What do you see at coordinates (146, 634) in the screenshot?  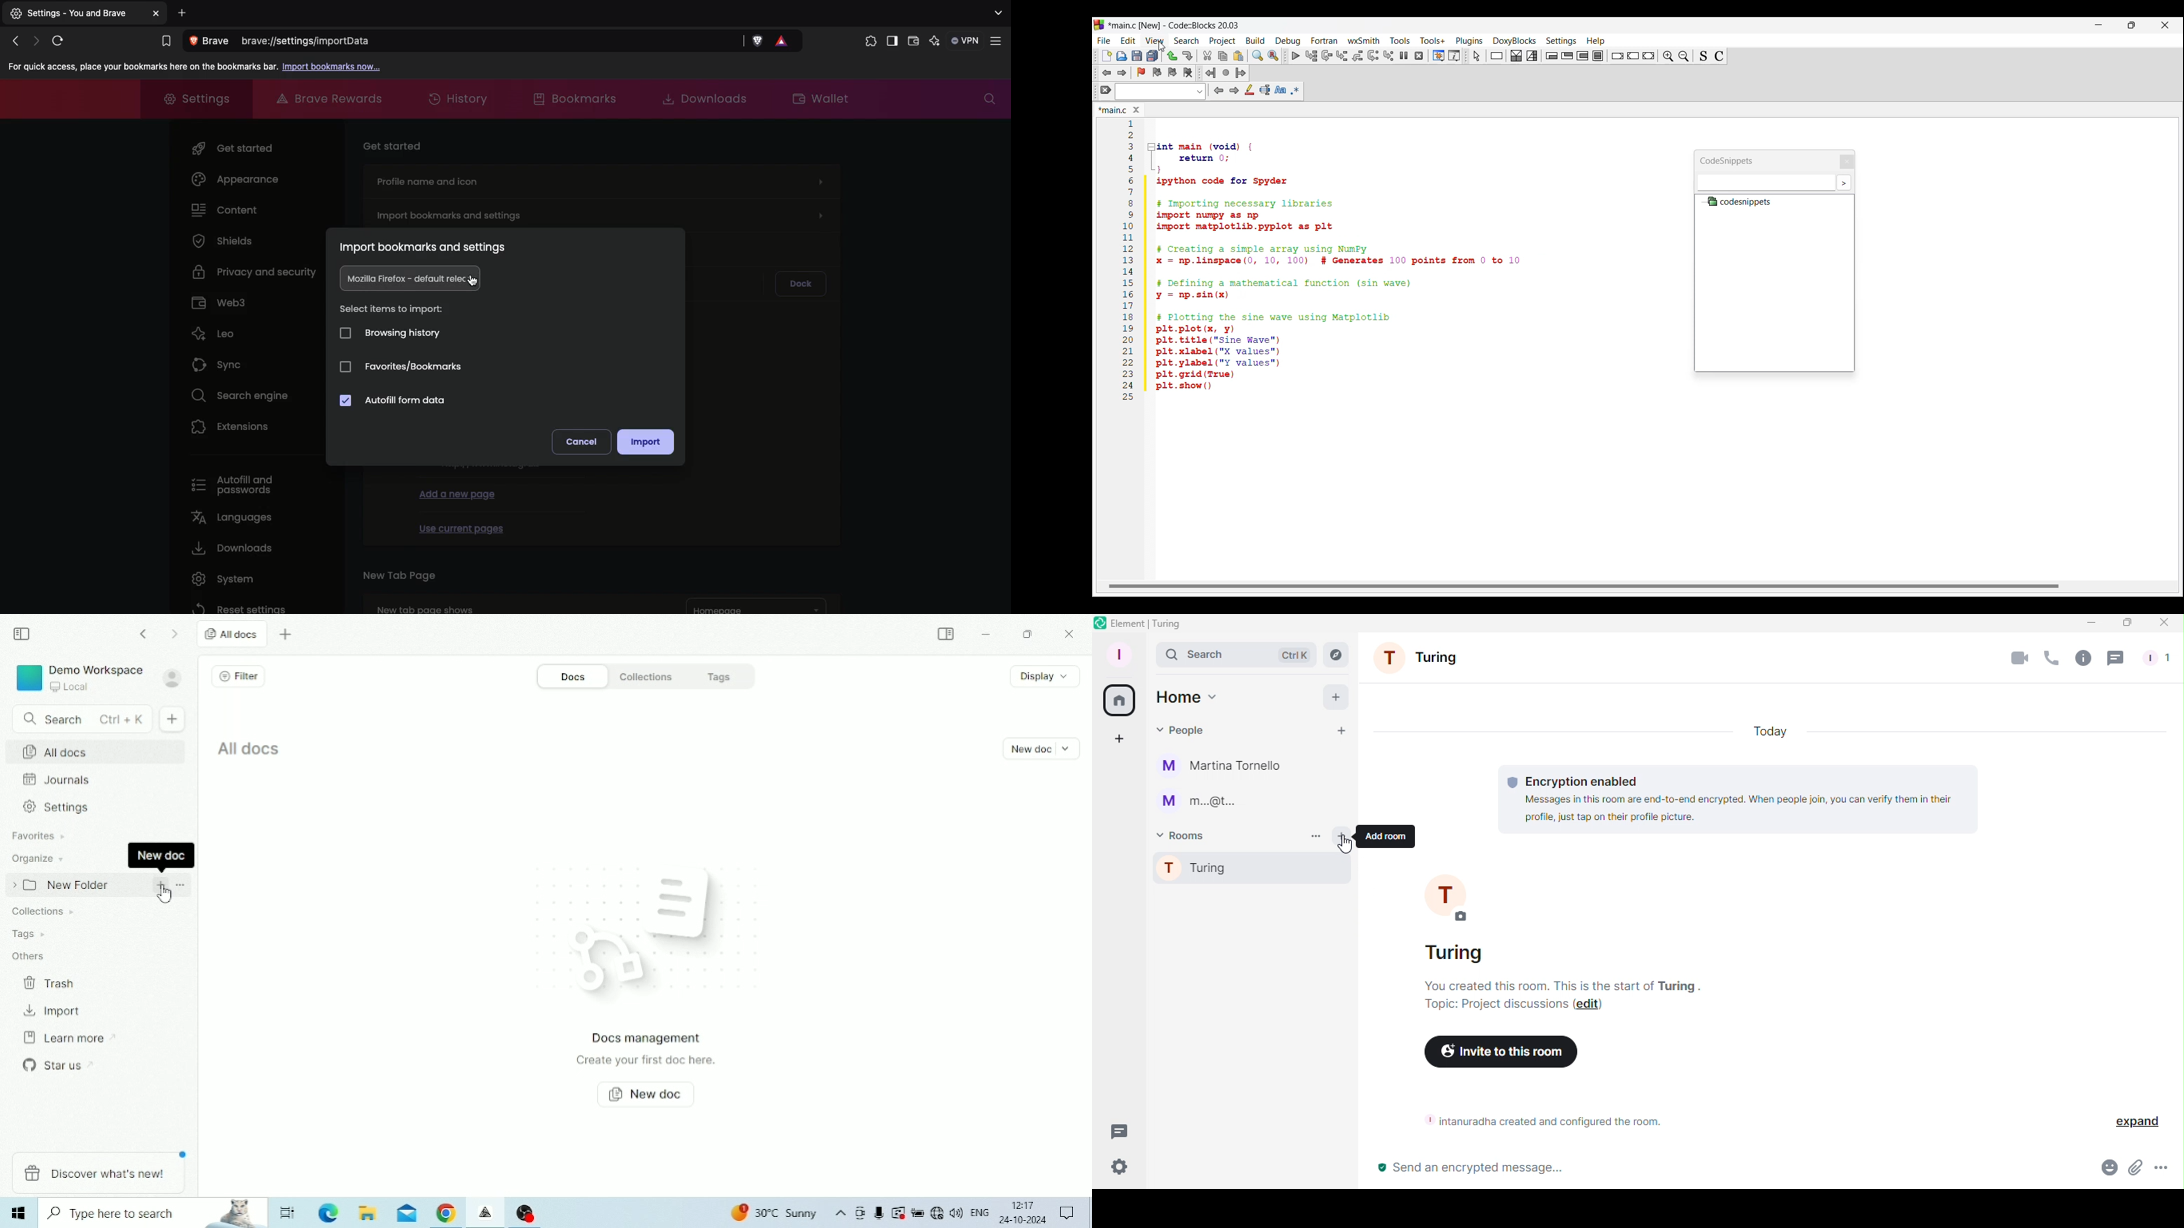 I see `Go back` at bounding box center [146, 634].